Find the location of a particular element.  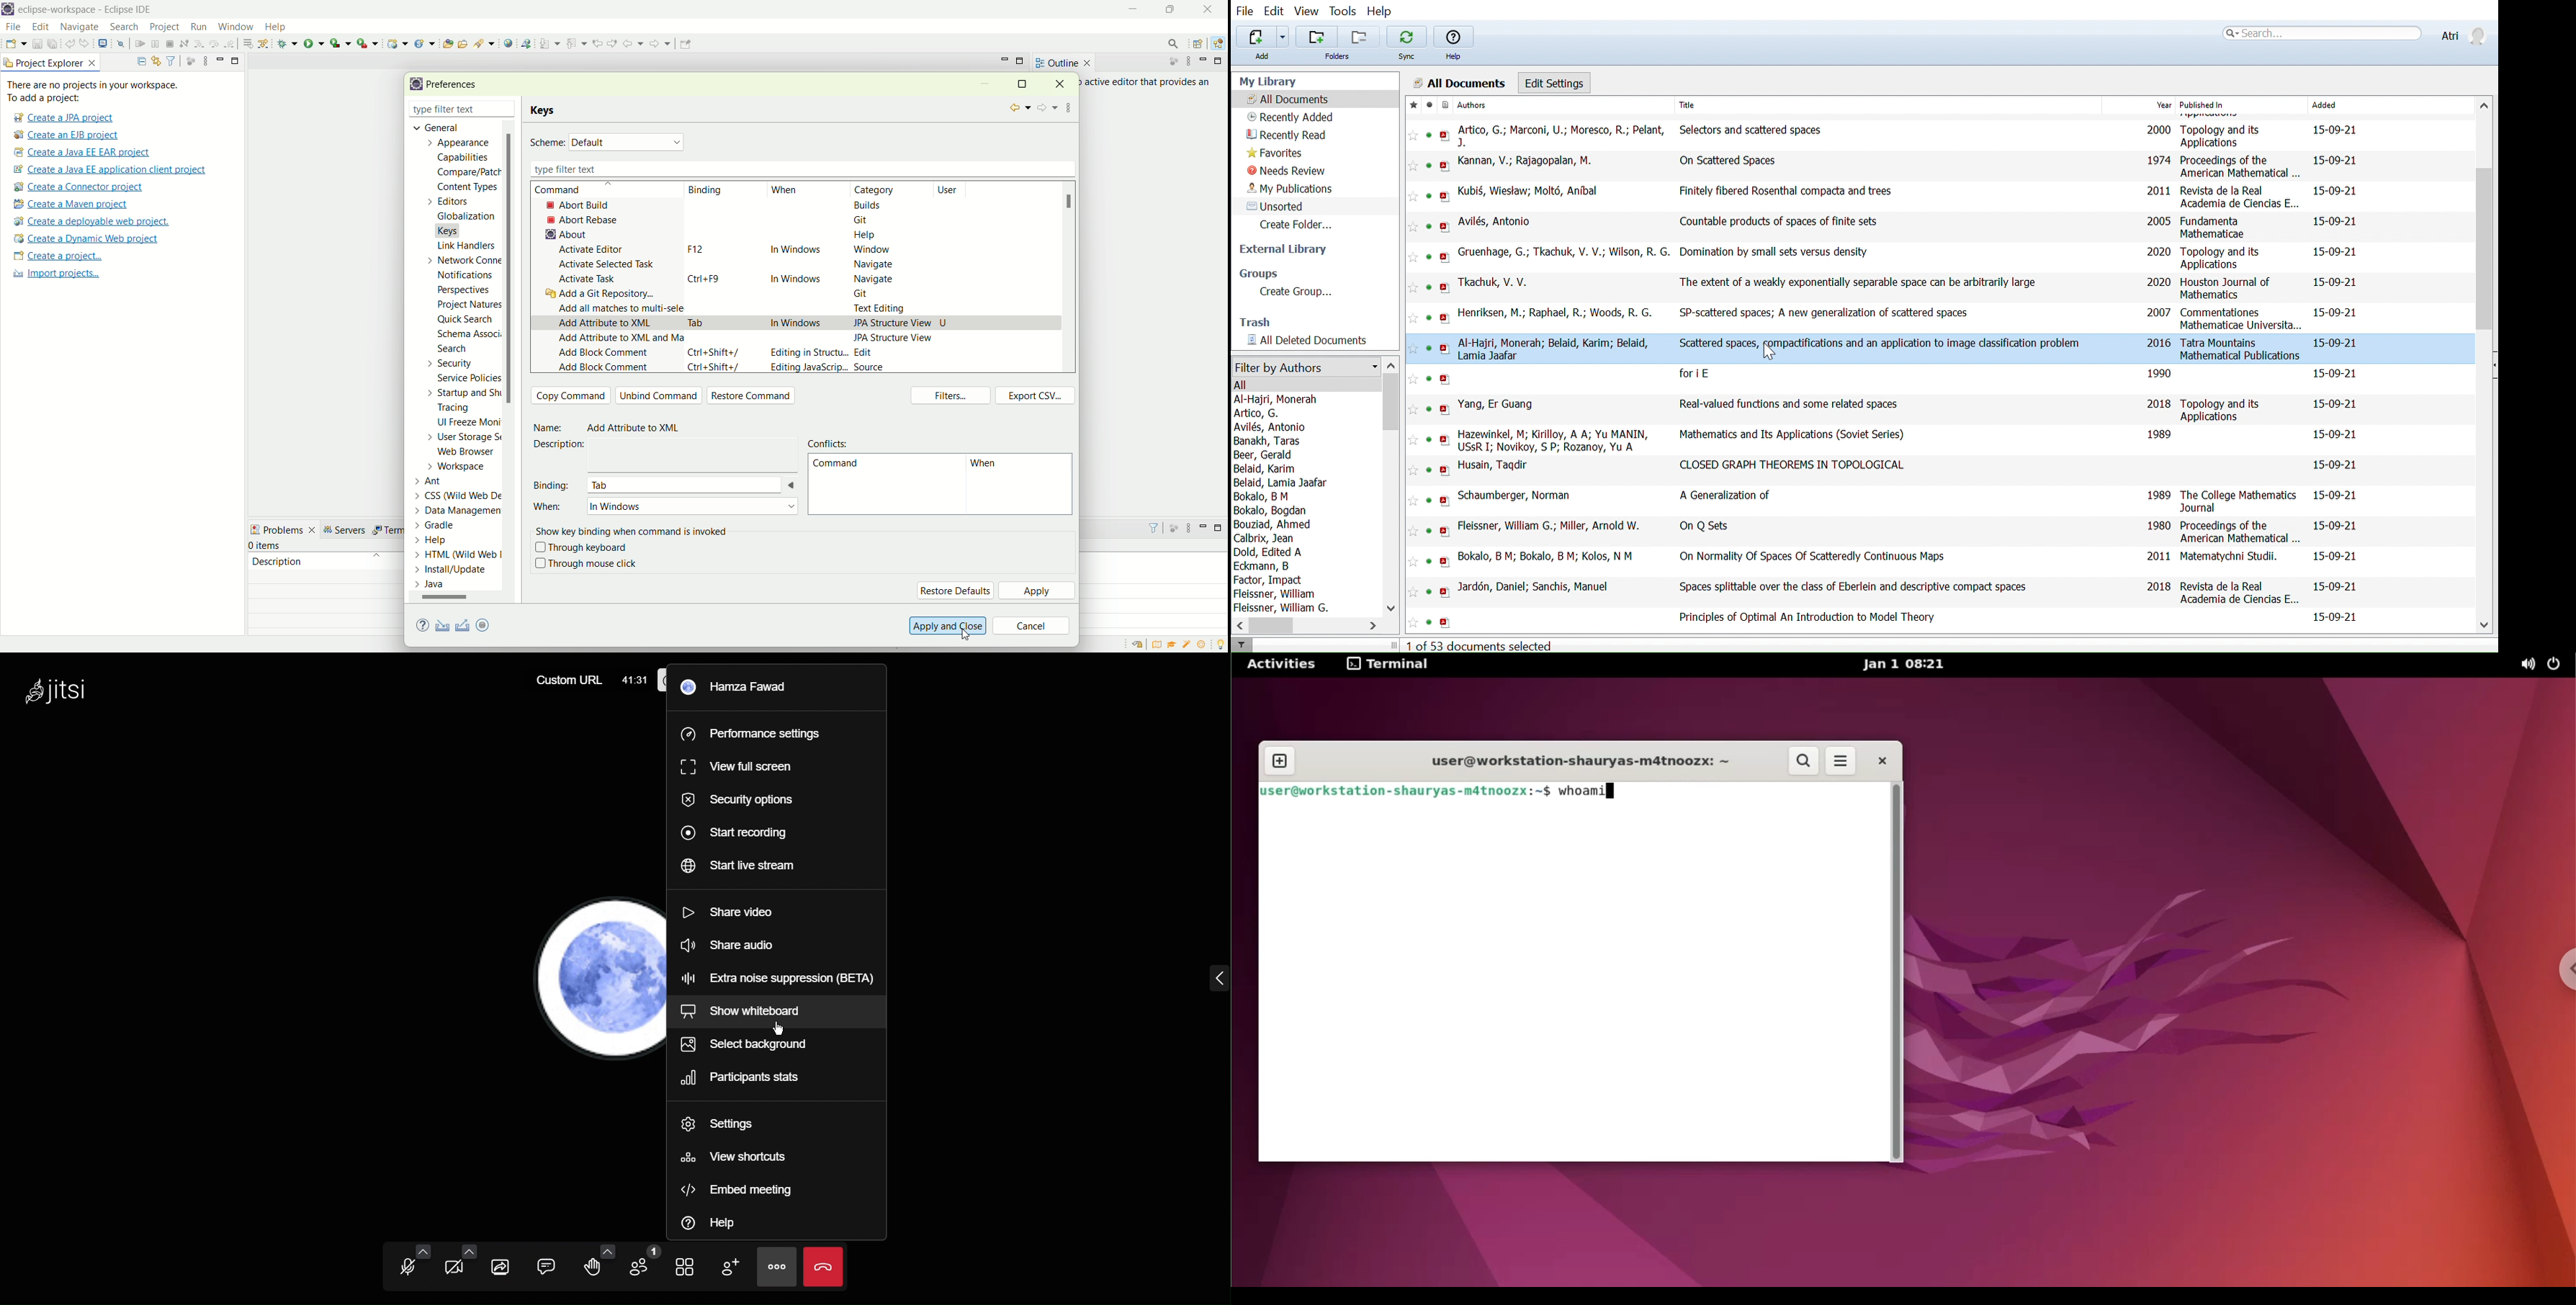

copy command is located at coordinates (571, 395).